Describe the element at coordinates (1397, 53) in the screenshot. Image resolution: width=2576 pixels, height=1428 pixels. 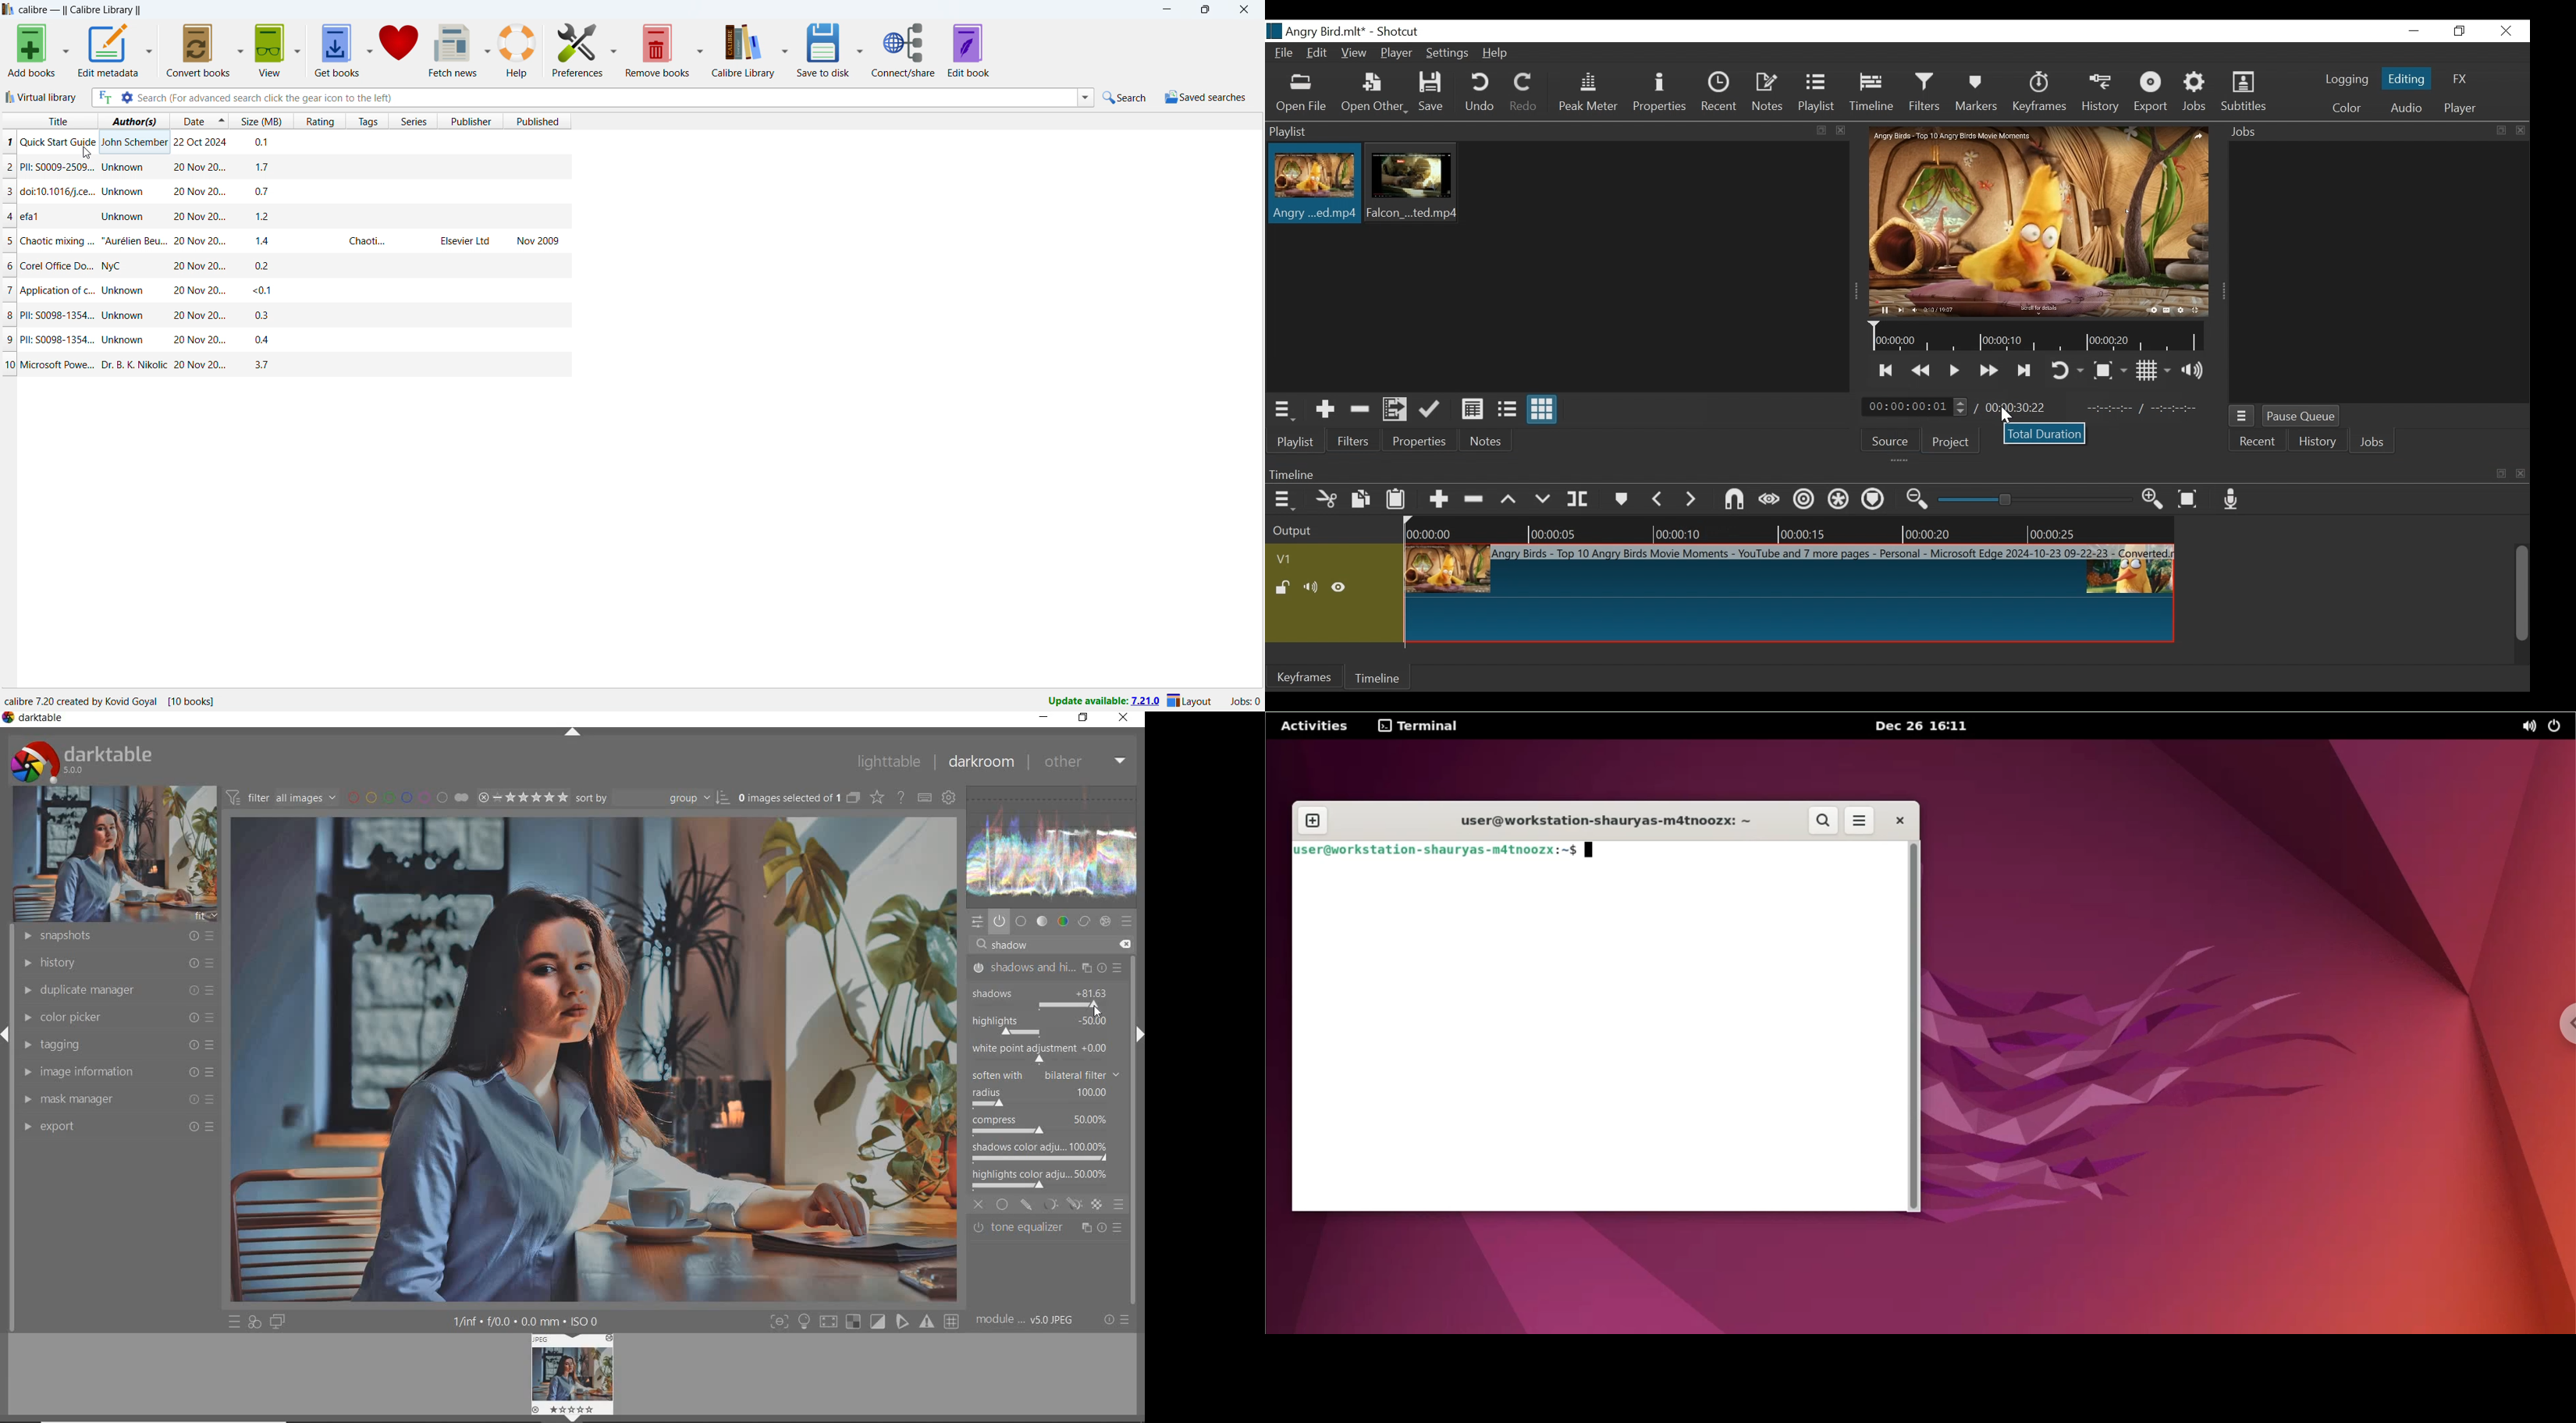
I see `Player` at that location.